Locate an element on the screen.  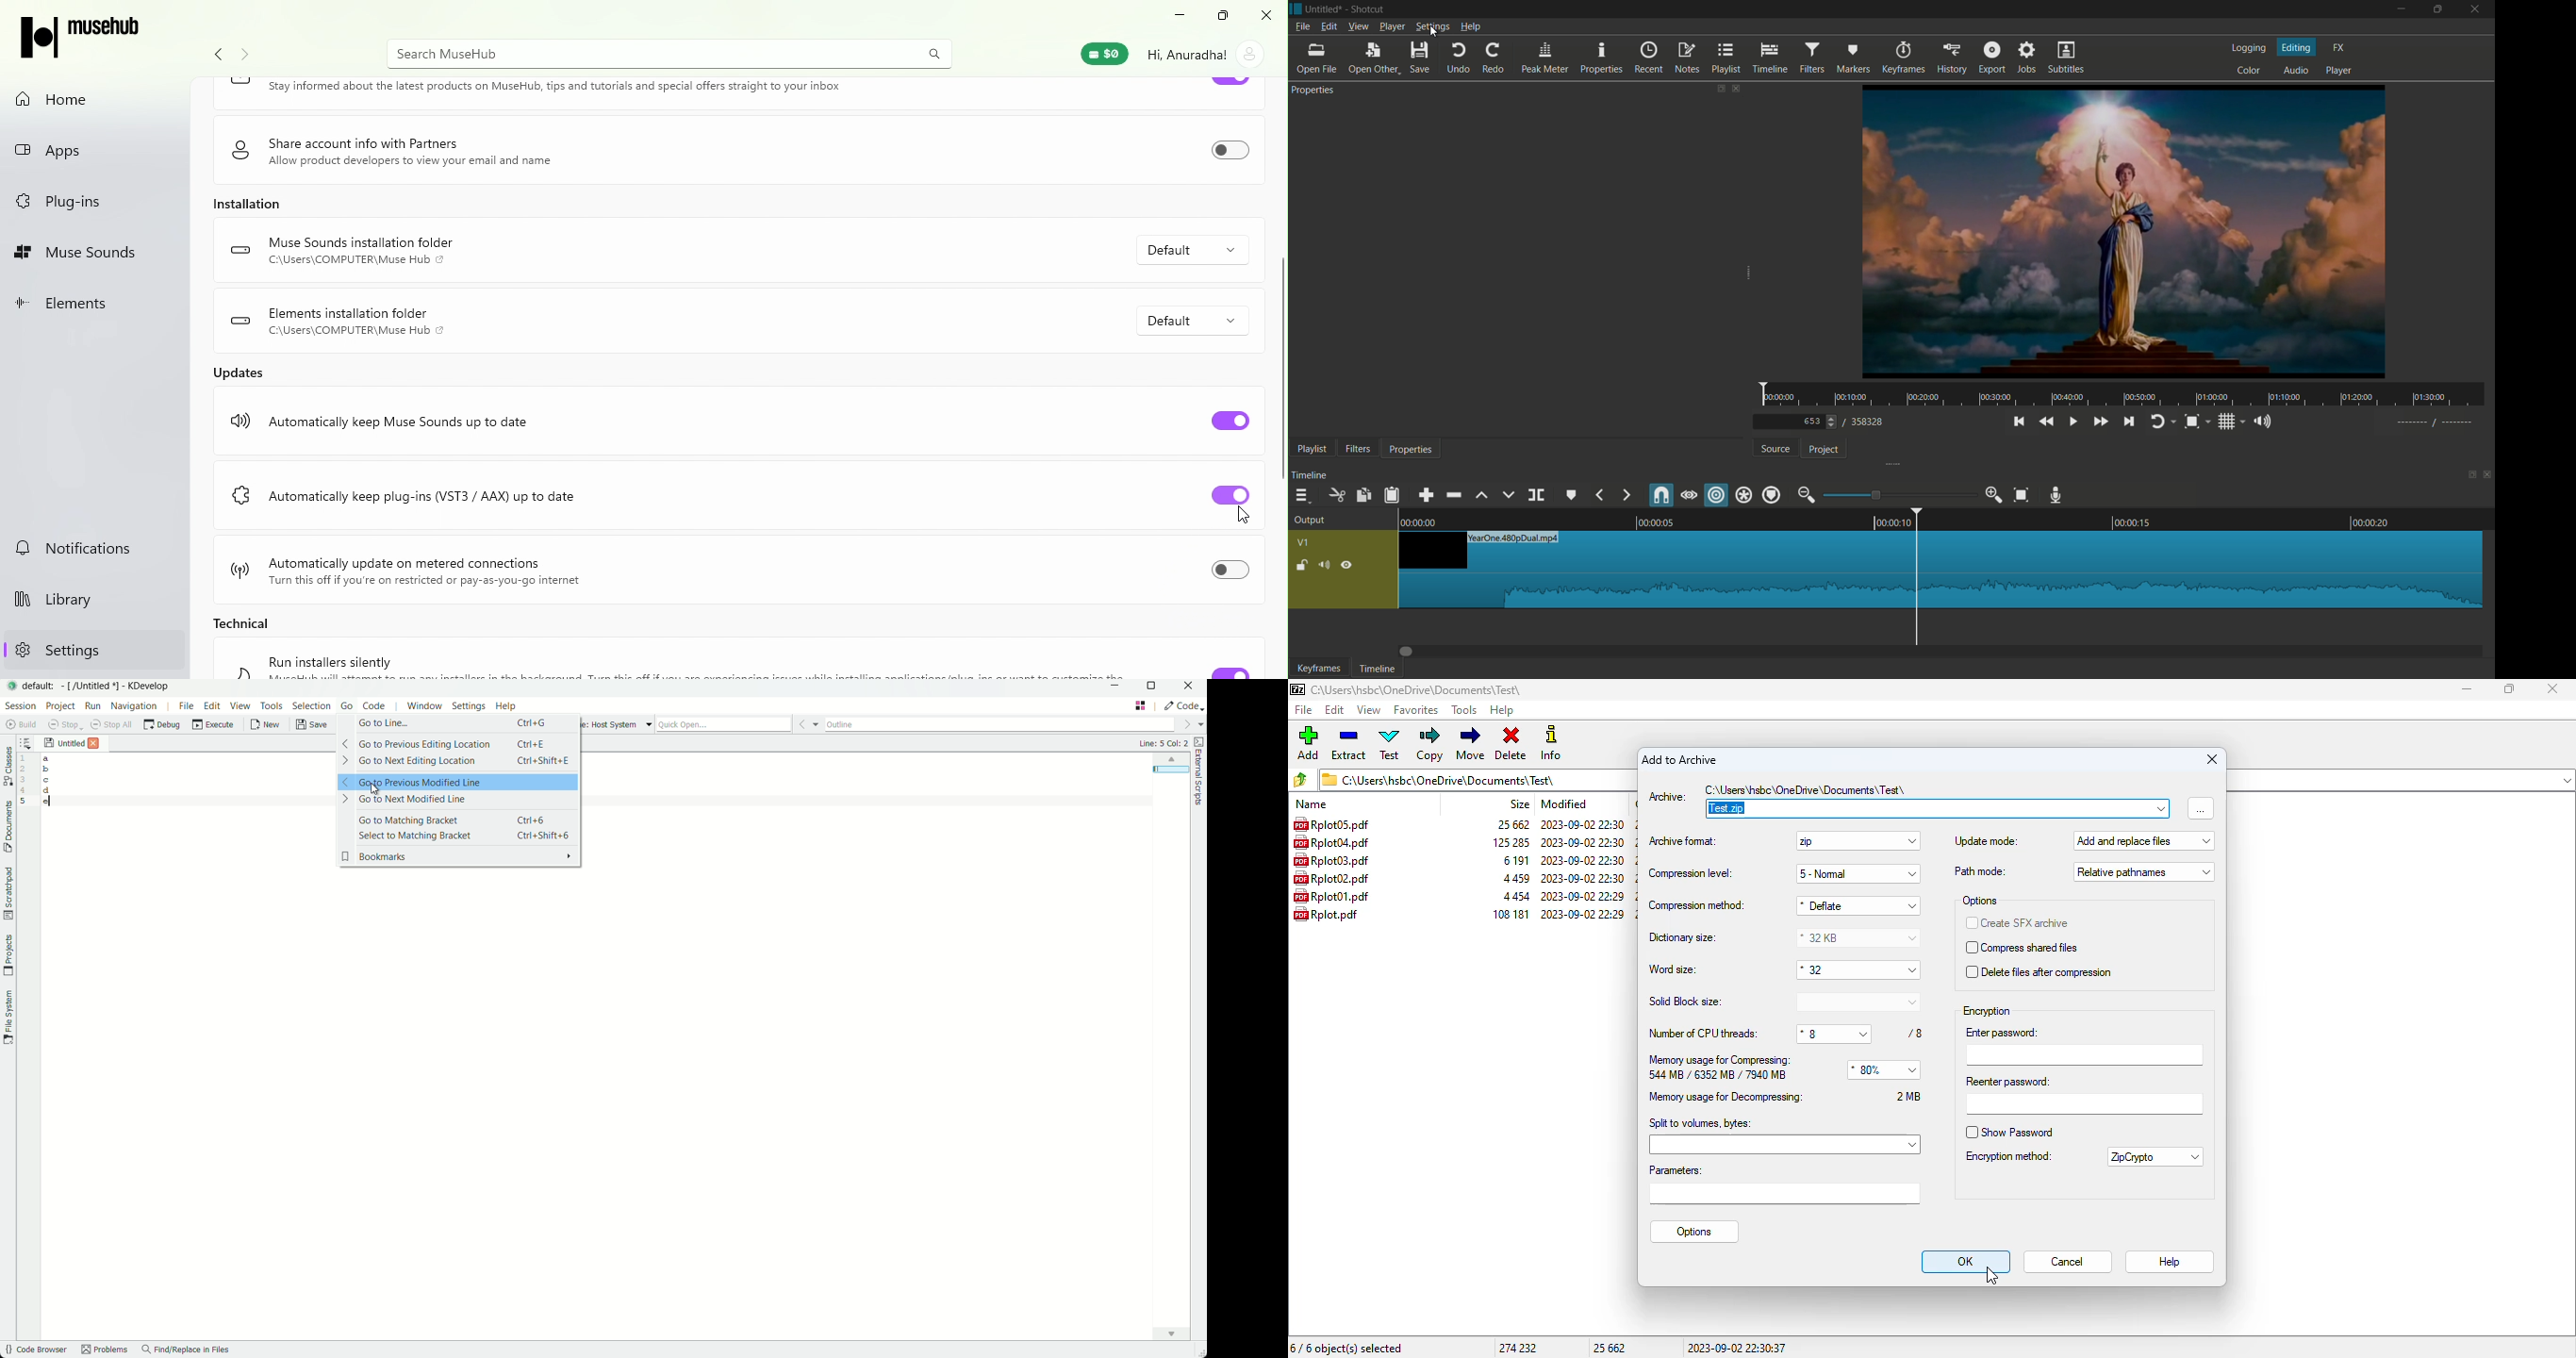
timeline is located at coordinates (1379, 670).